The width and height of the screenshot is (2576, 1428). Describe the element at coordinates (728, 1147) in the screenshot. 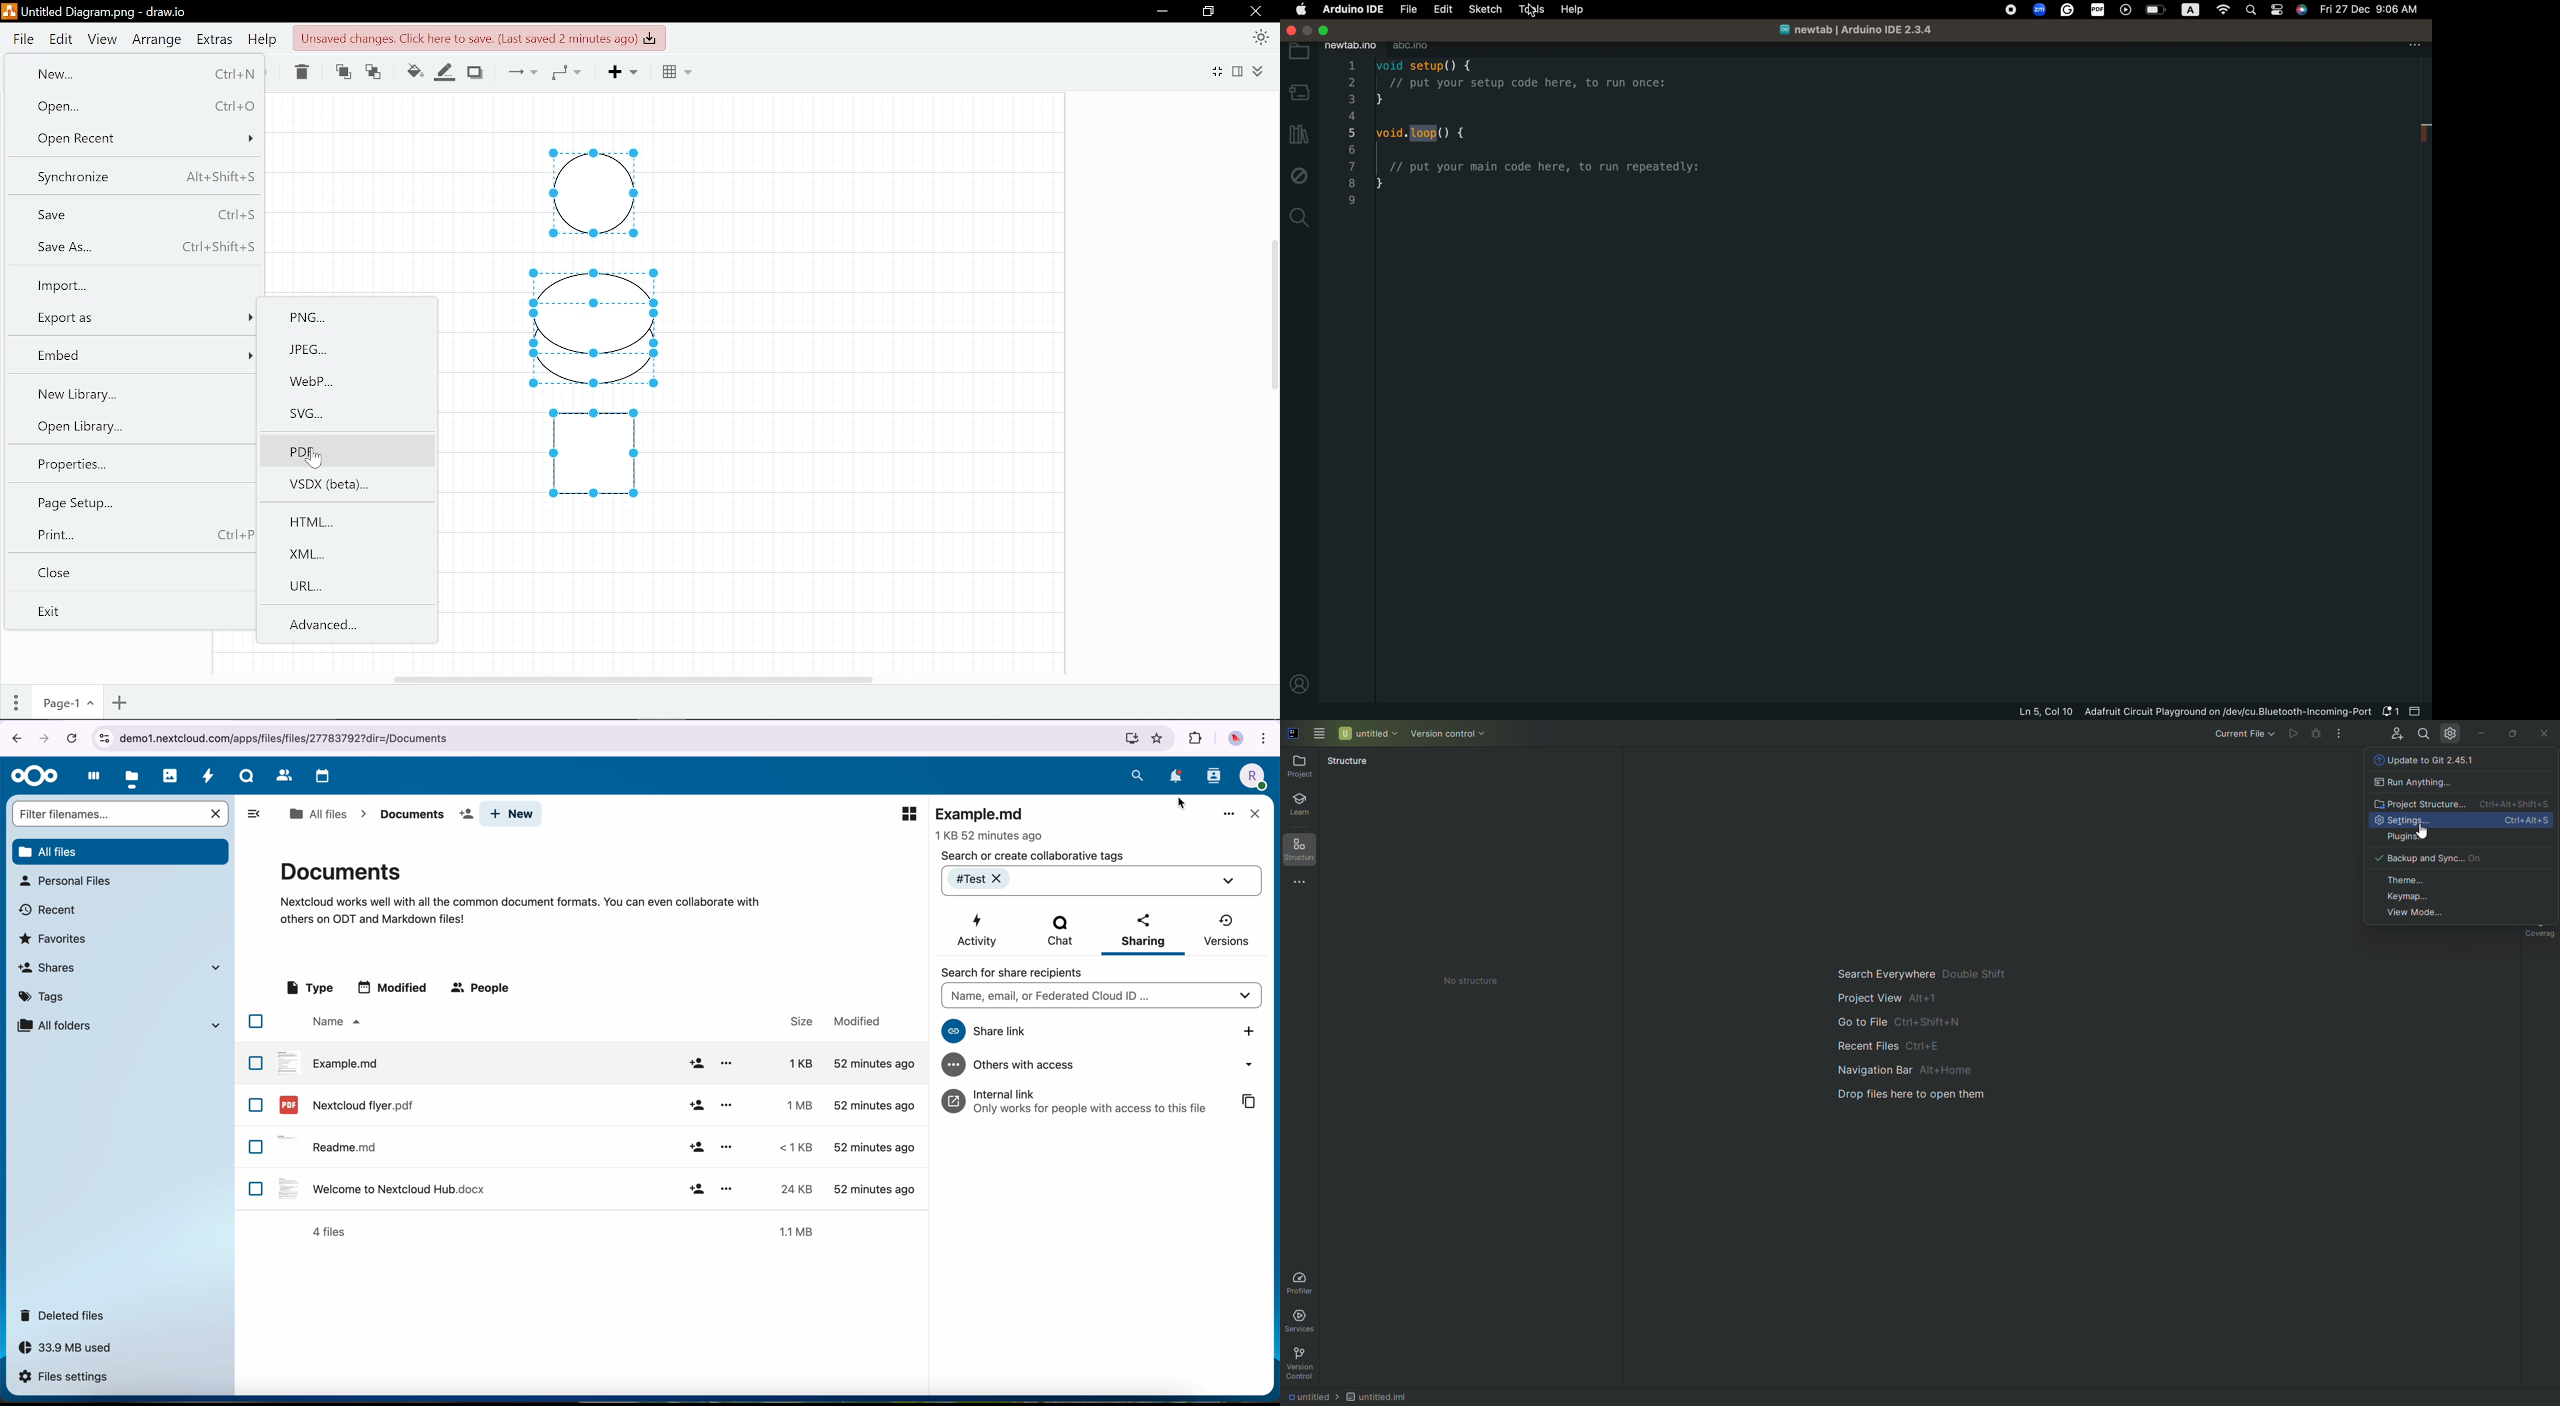

I see `options` at that location.